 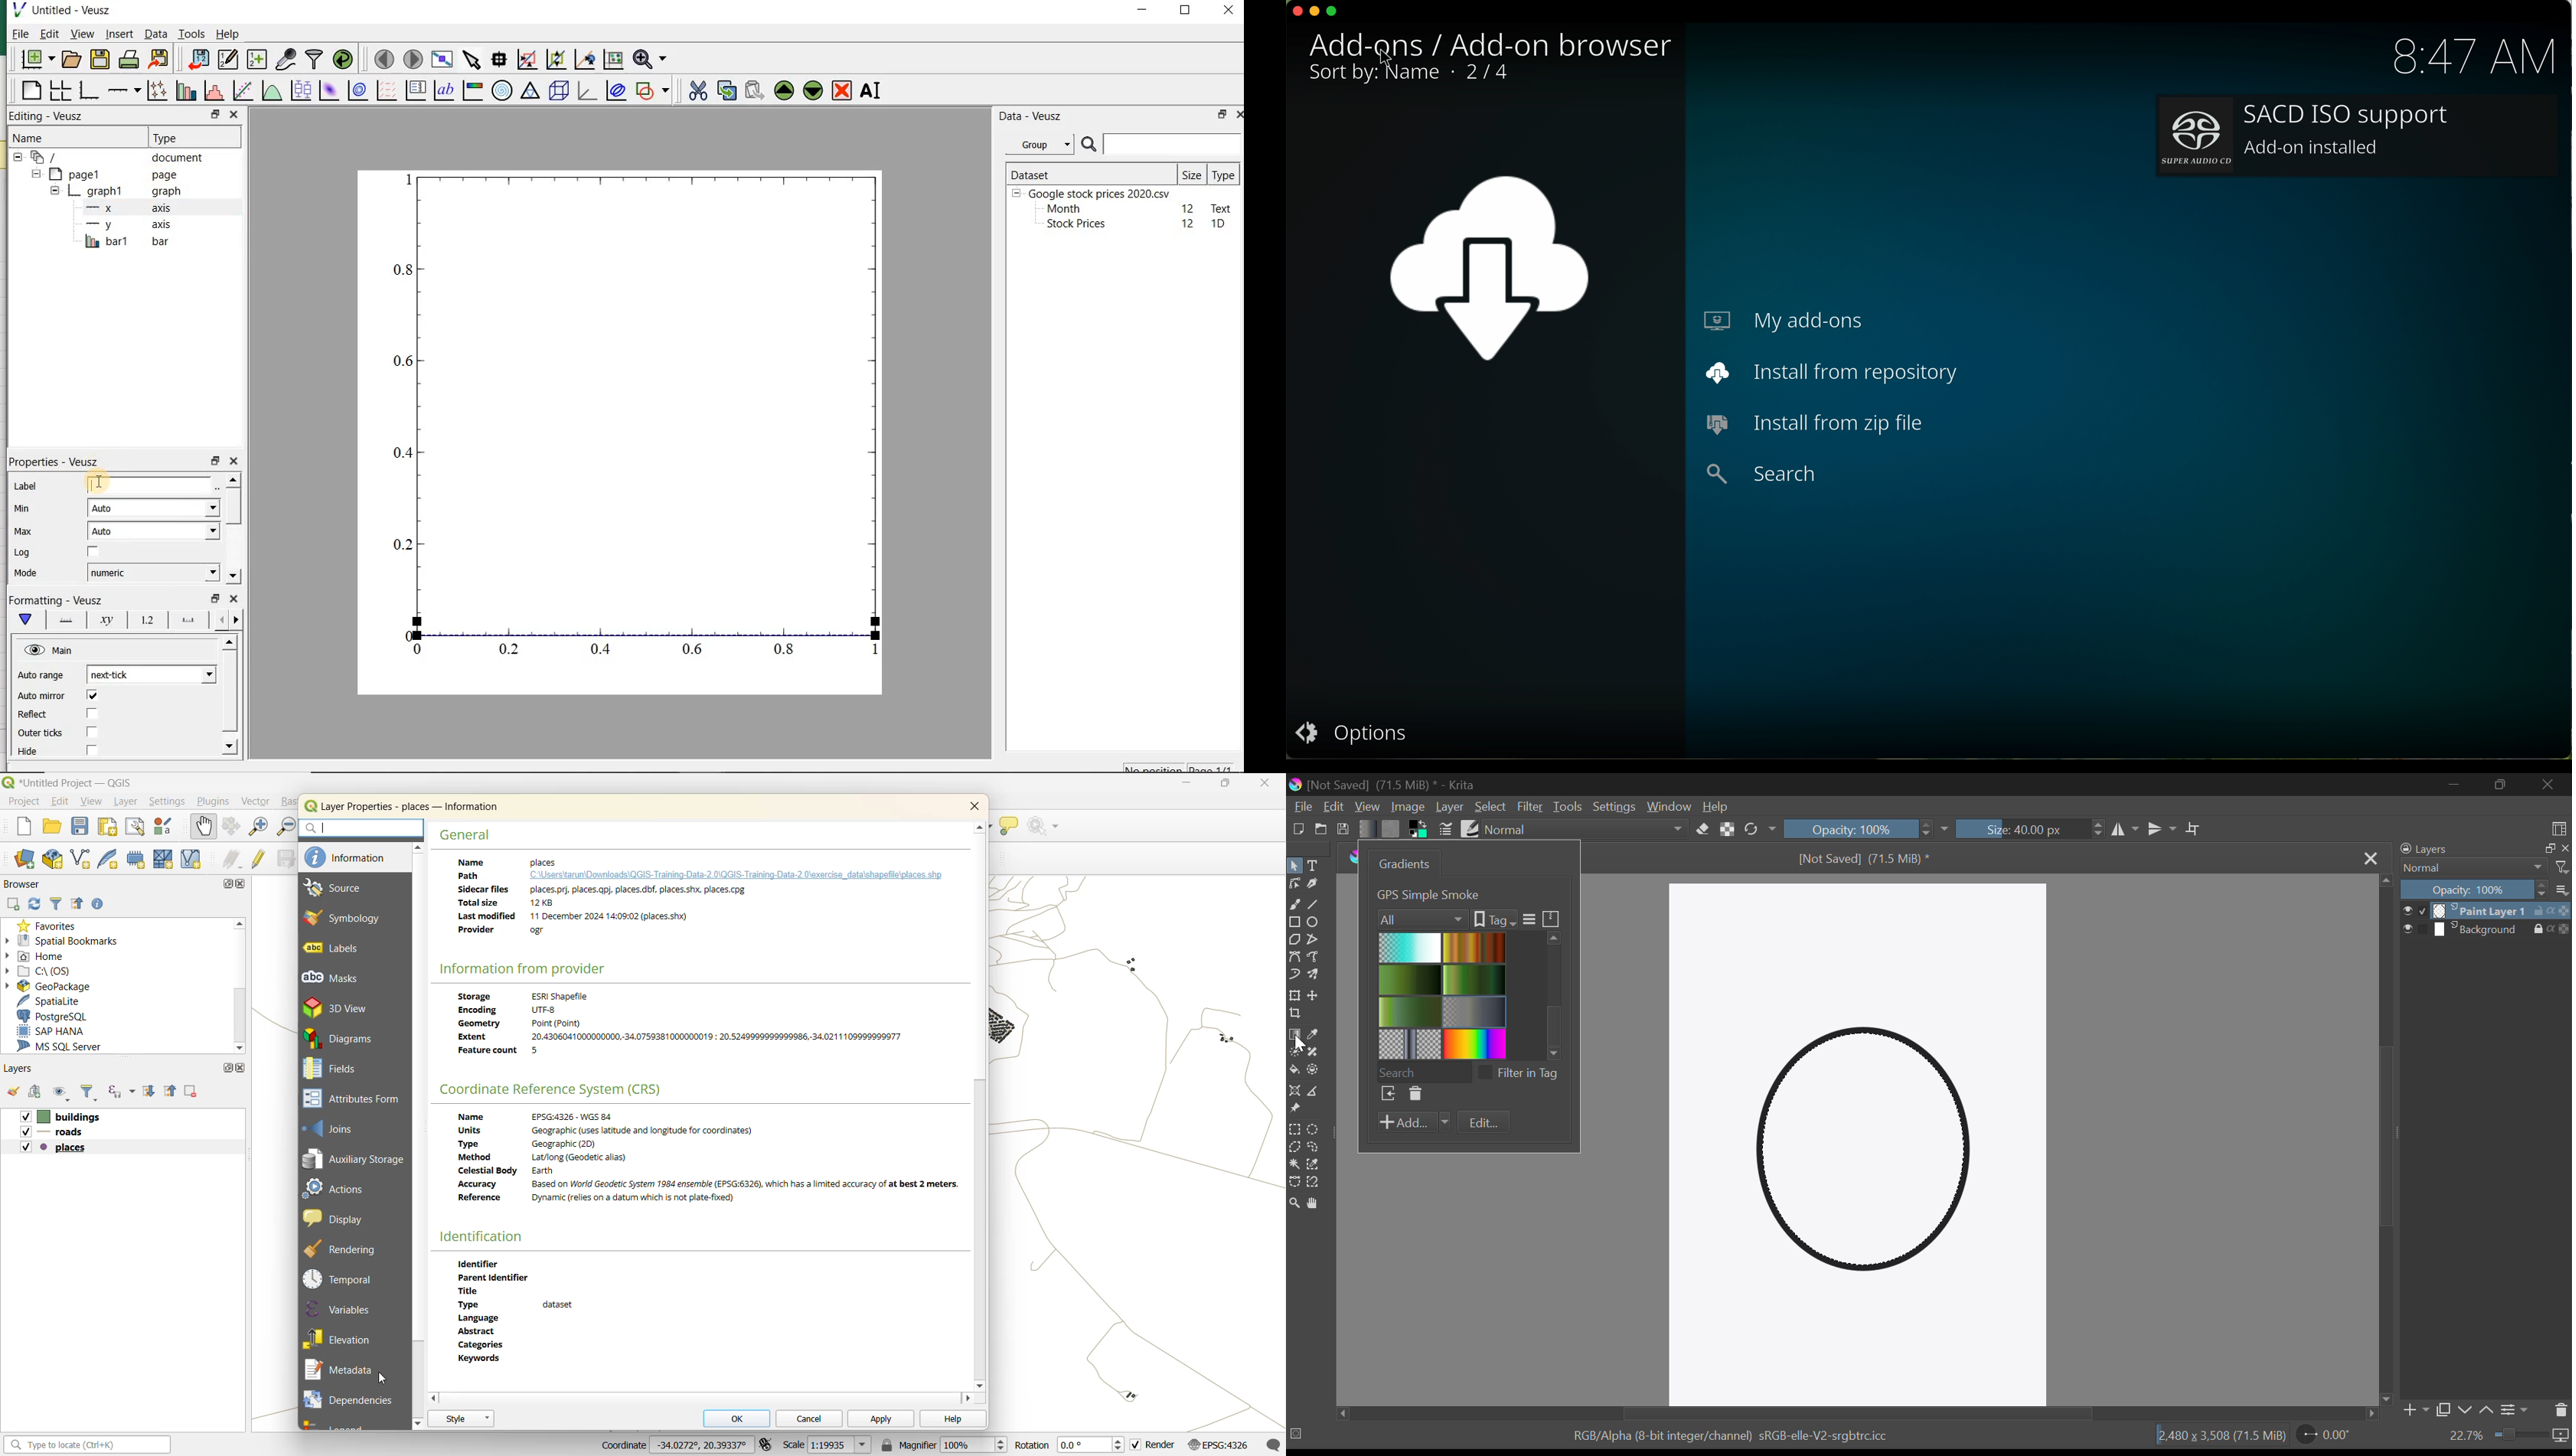 I want to click on close, so click(x=1263, y=787).